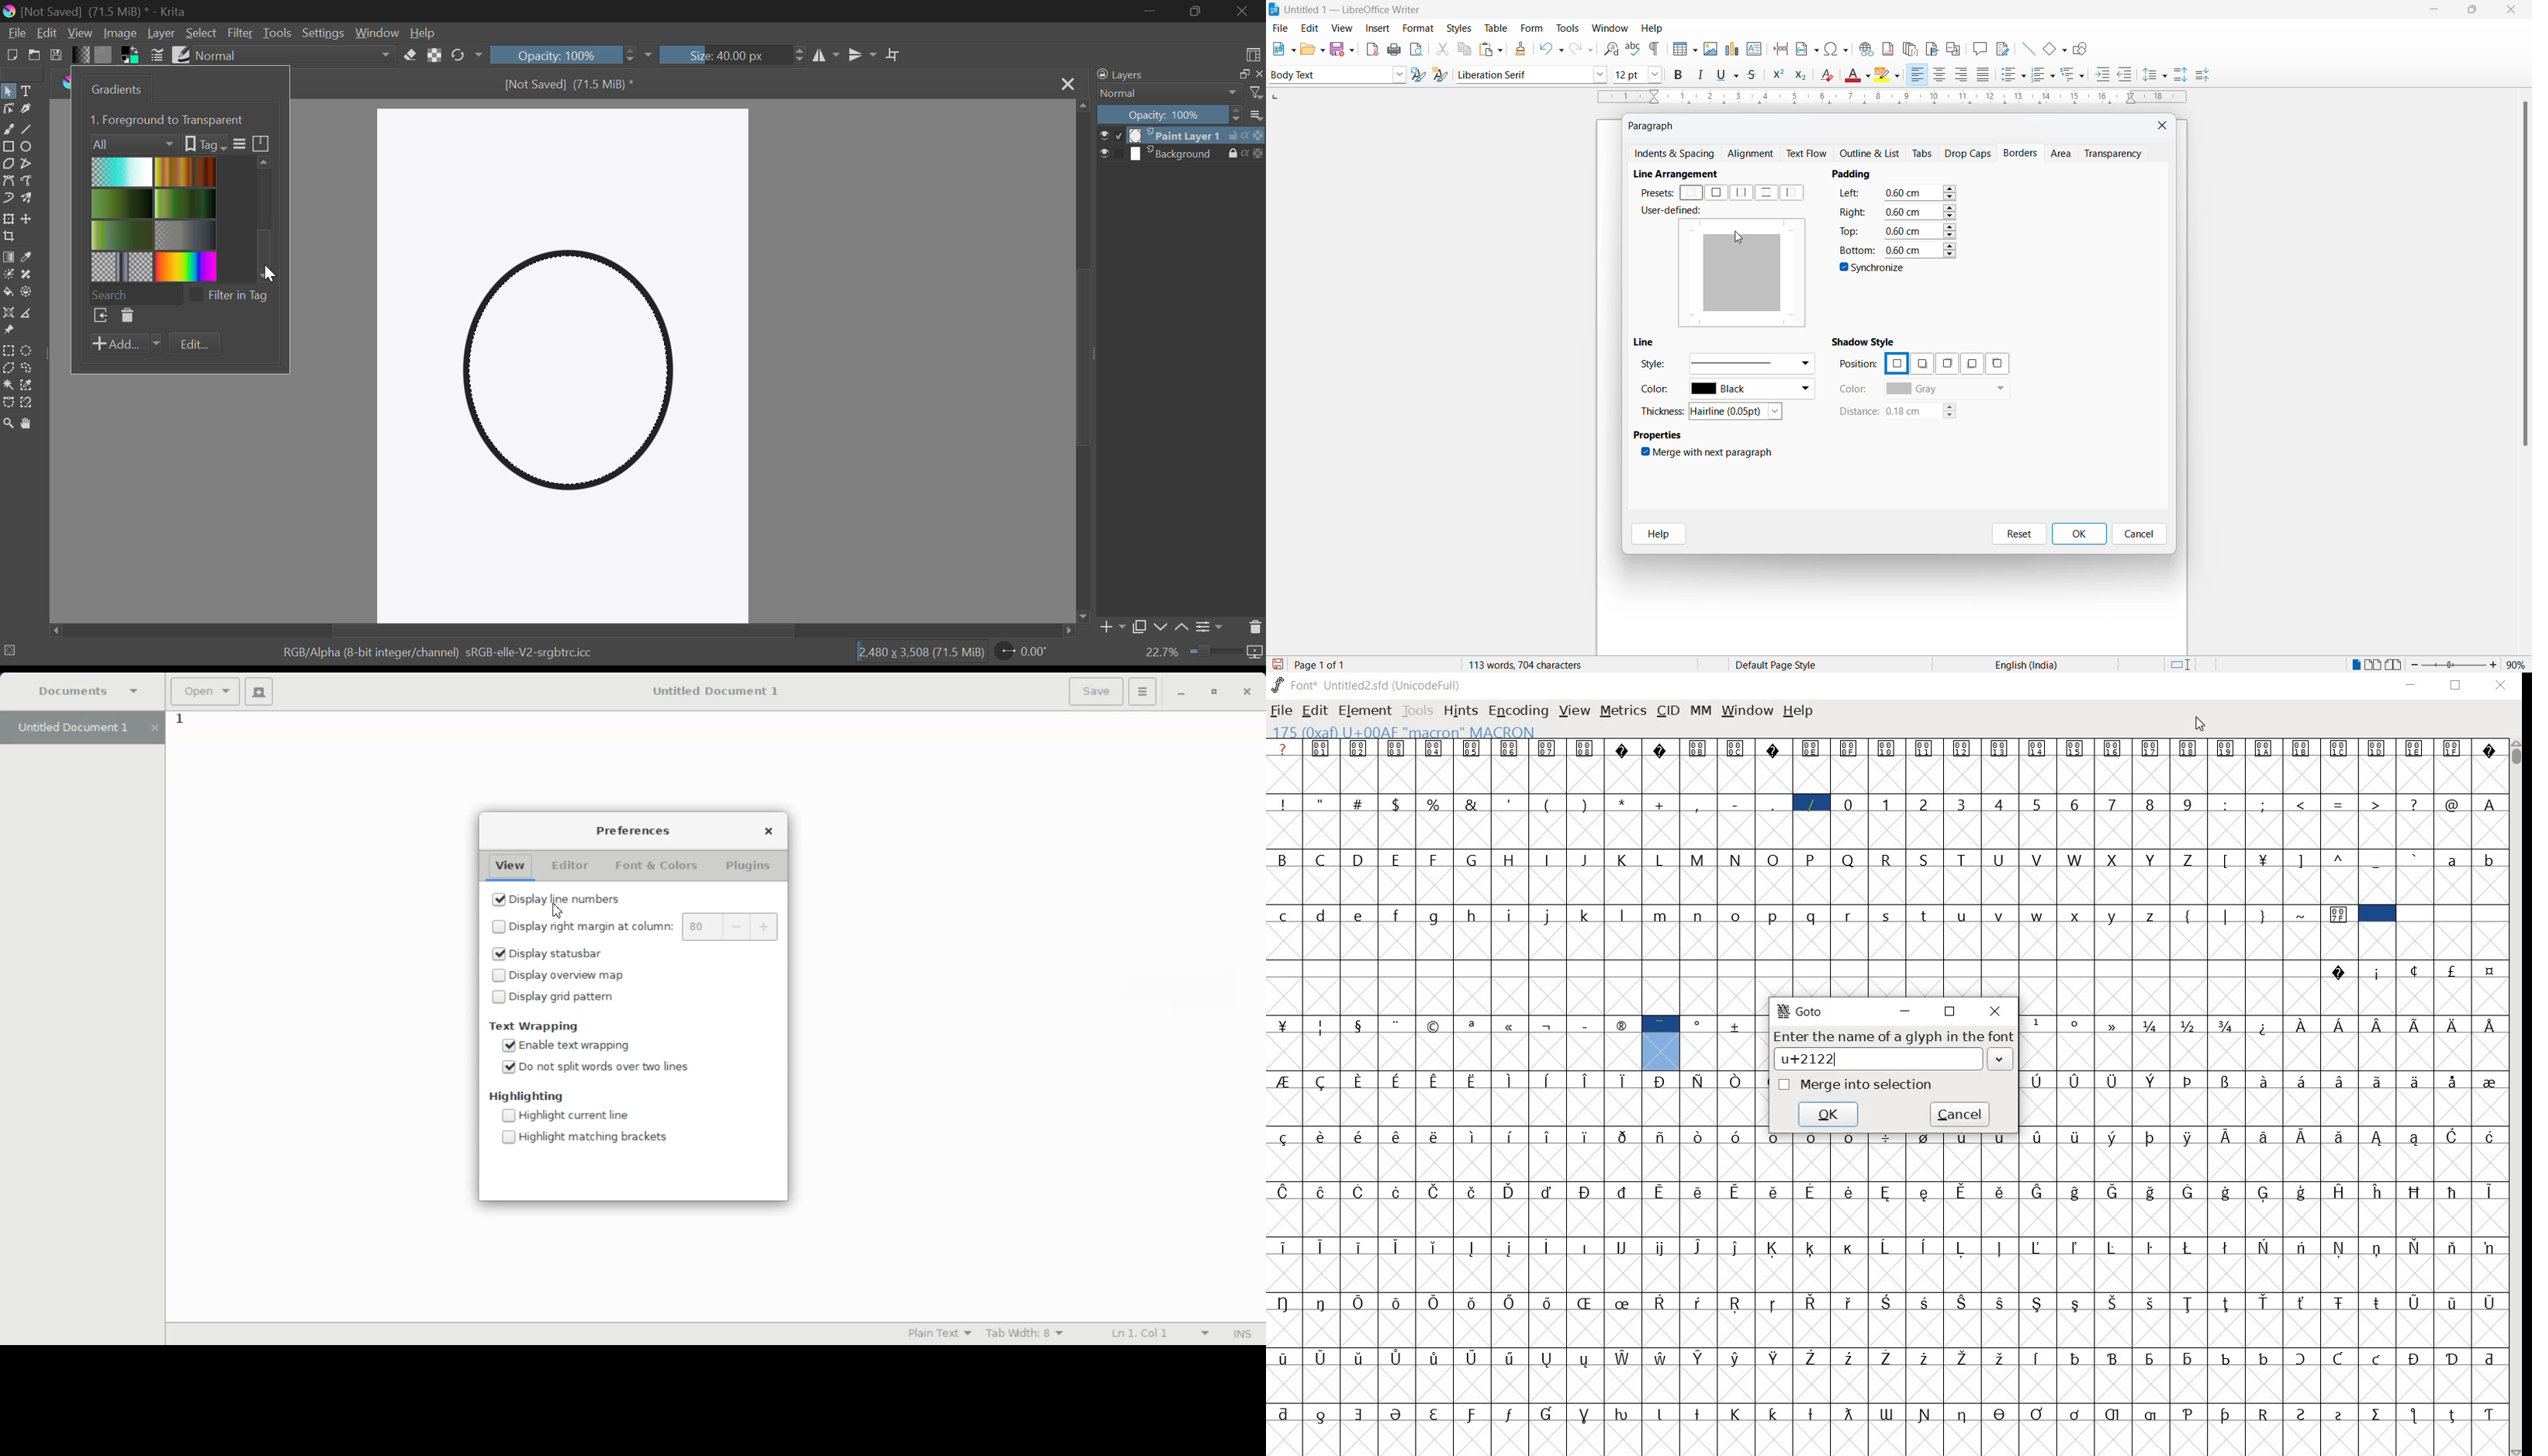 This screenshot has width=2548, height=1456. What do you see at coordinates (2397, 665) in the screenshot?
I see `book view` at bounding box center [2397, 665].